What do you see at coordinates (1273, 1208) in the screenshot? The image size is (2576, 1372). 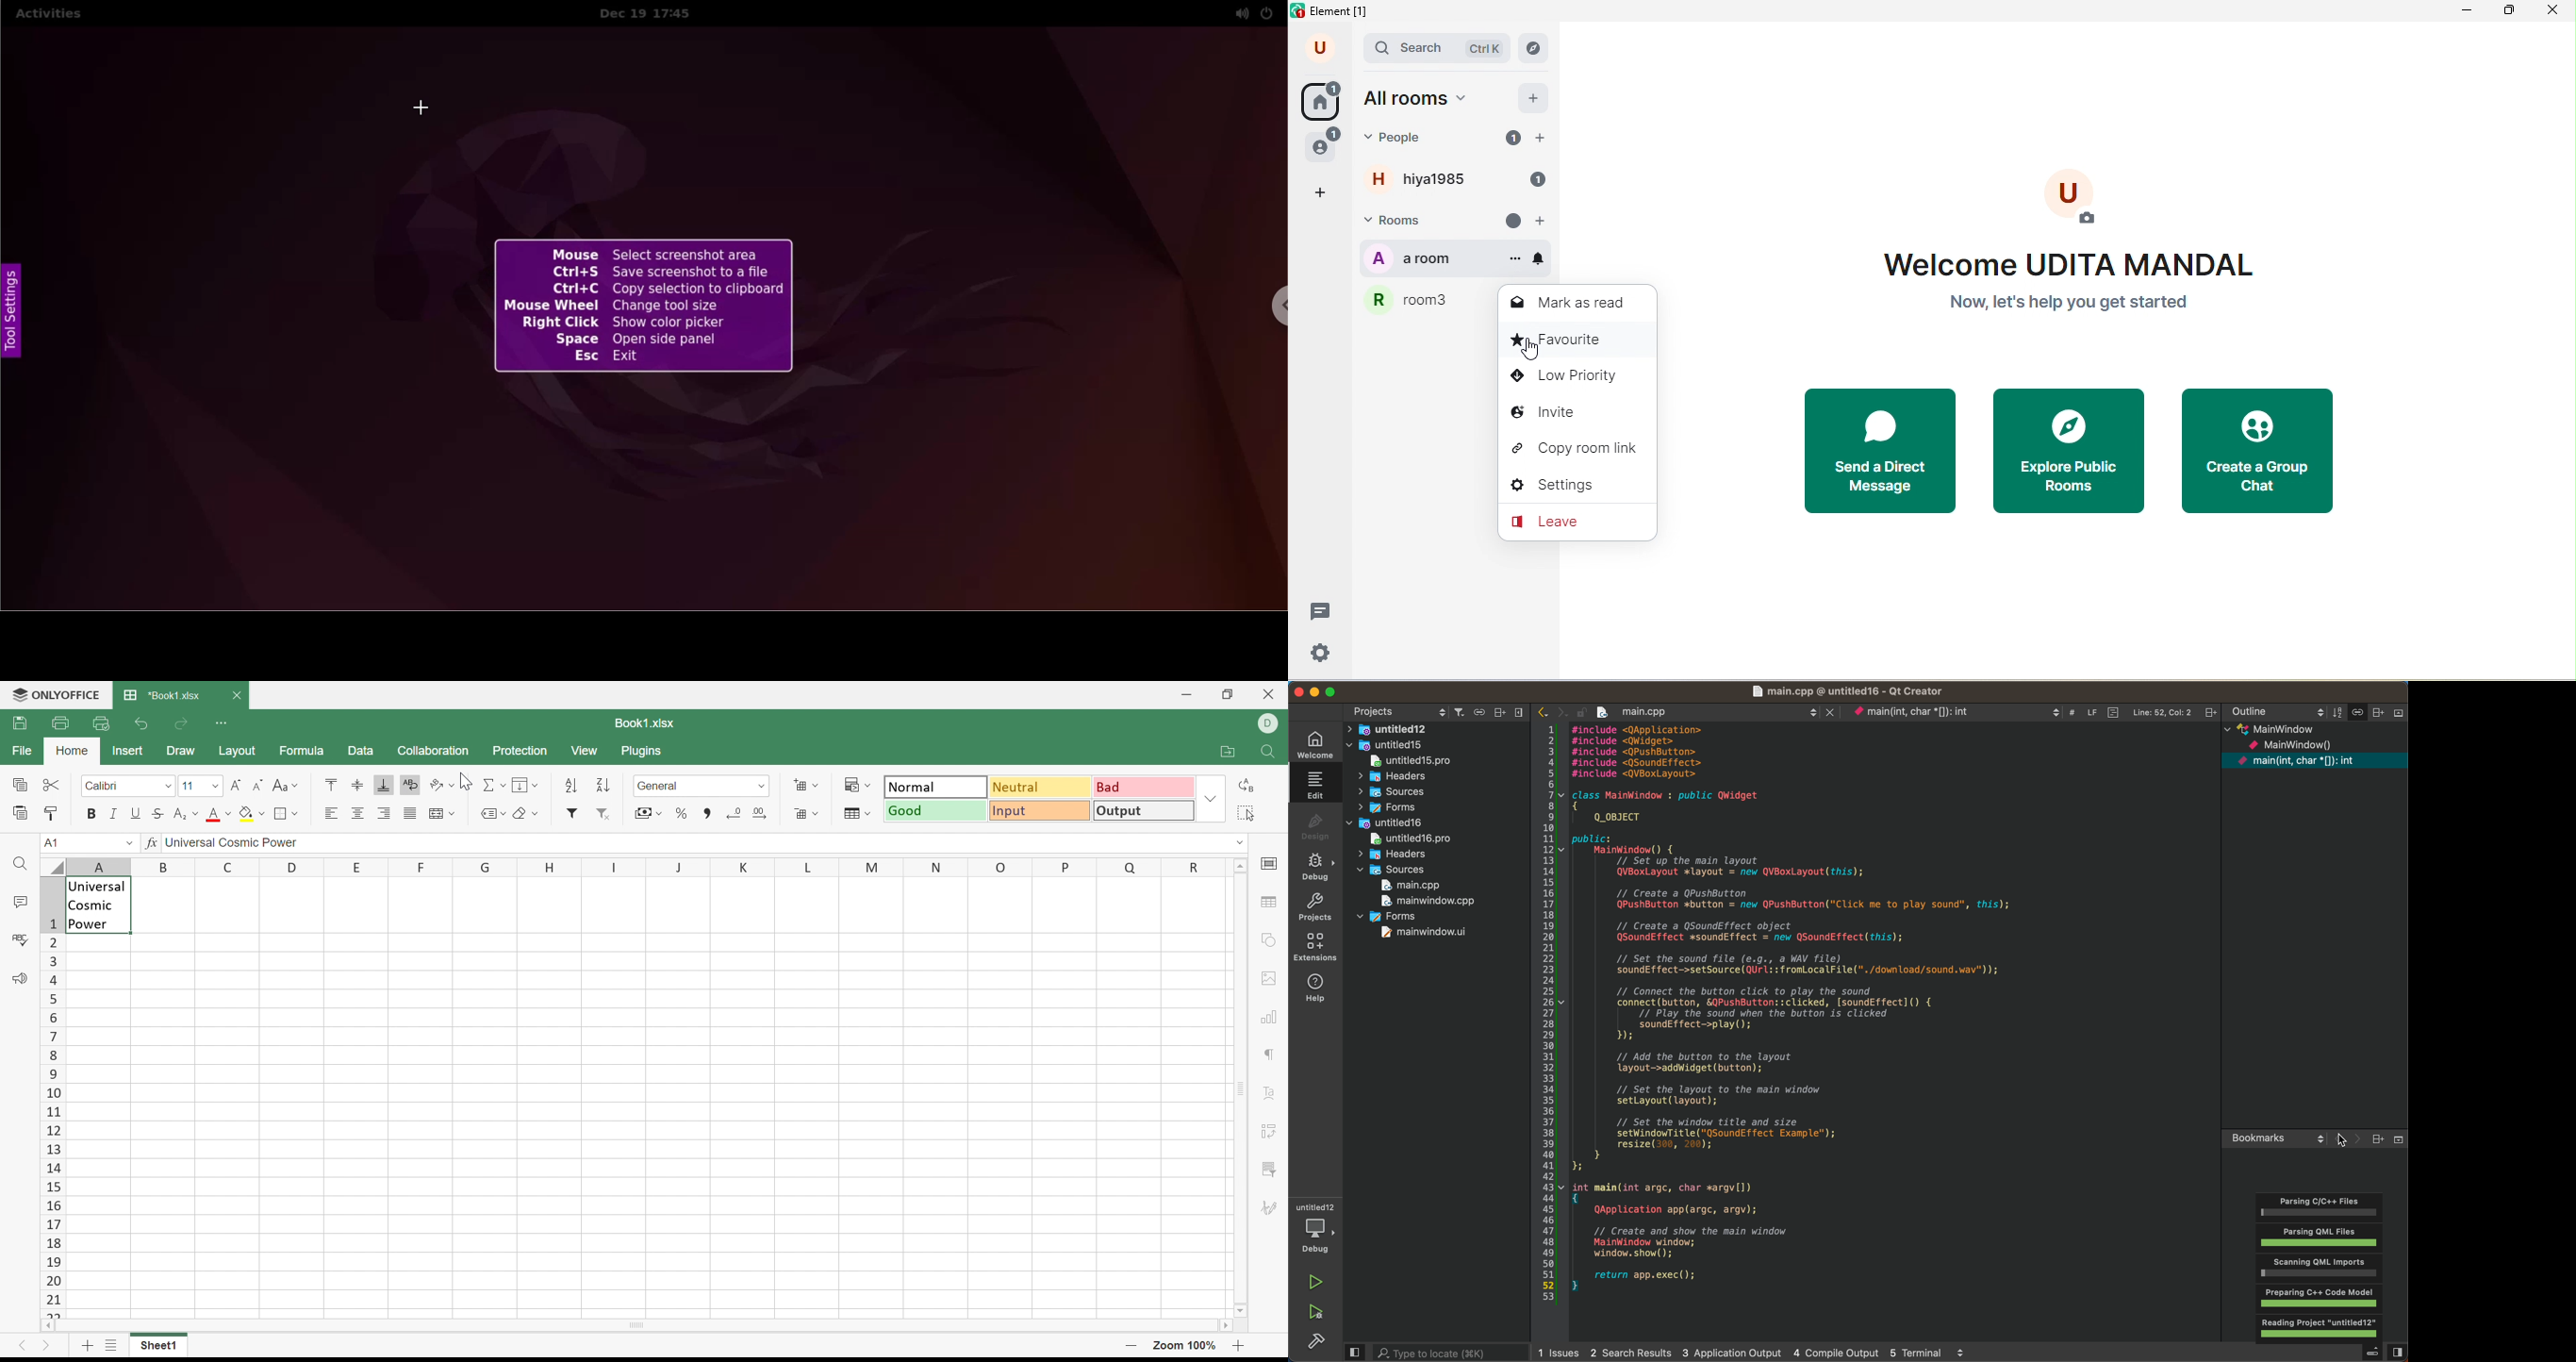 I see `Signature settings` at bounding box center [1273, 1208].